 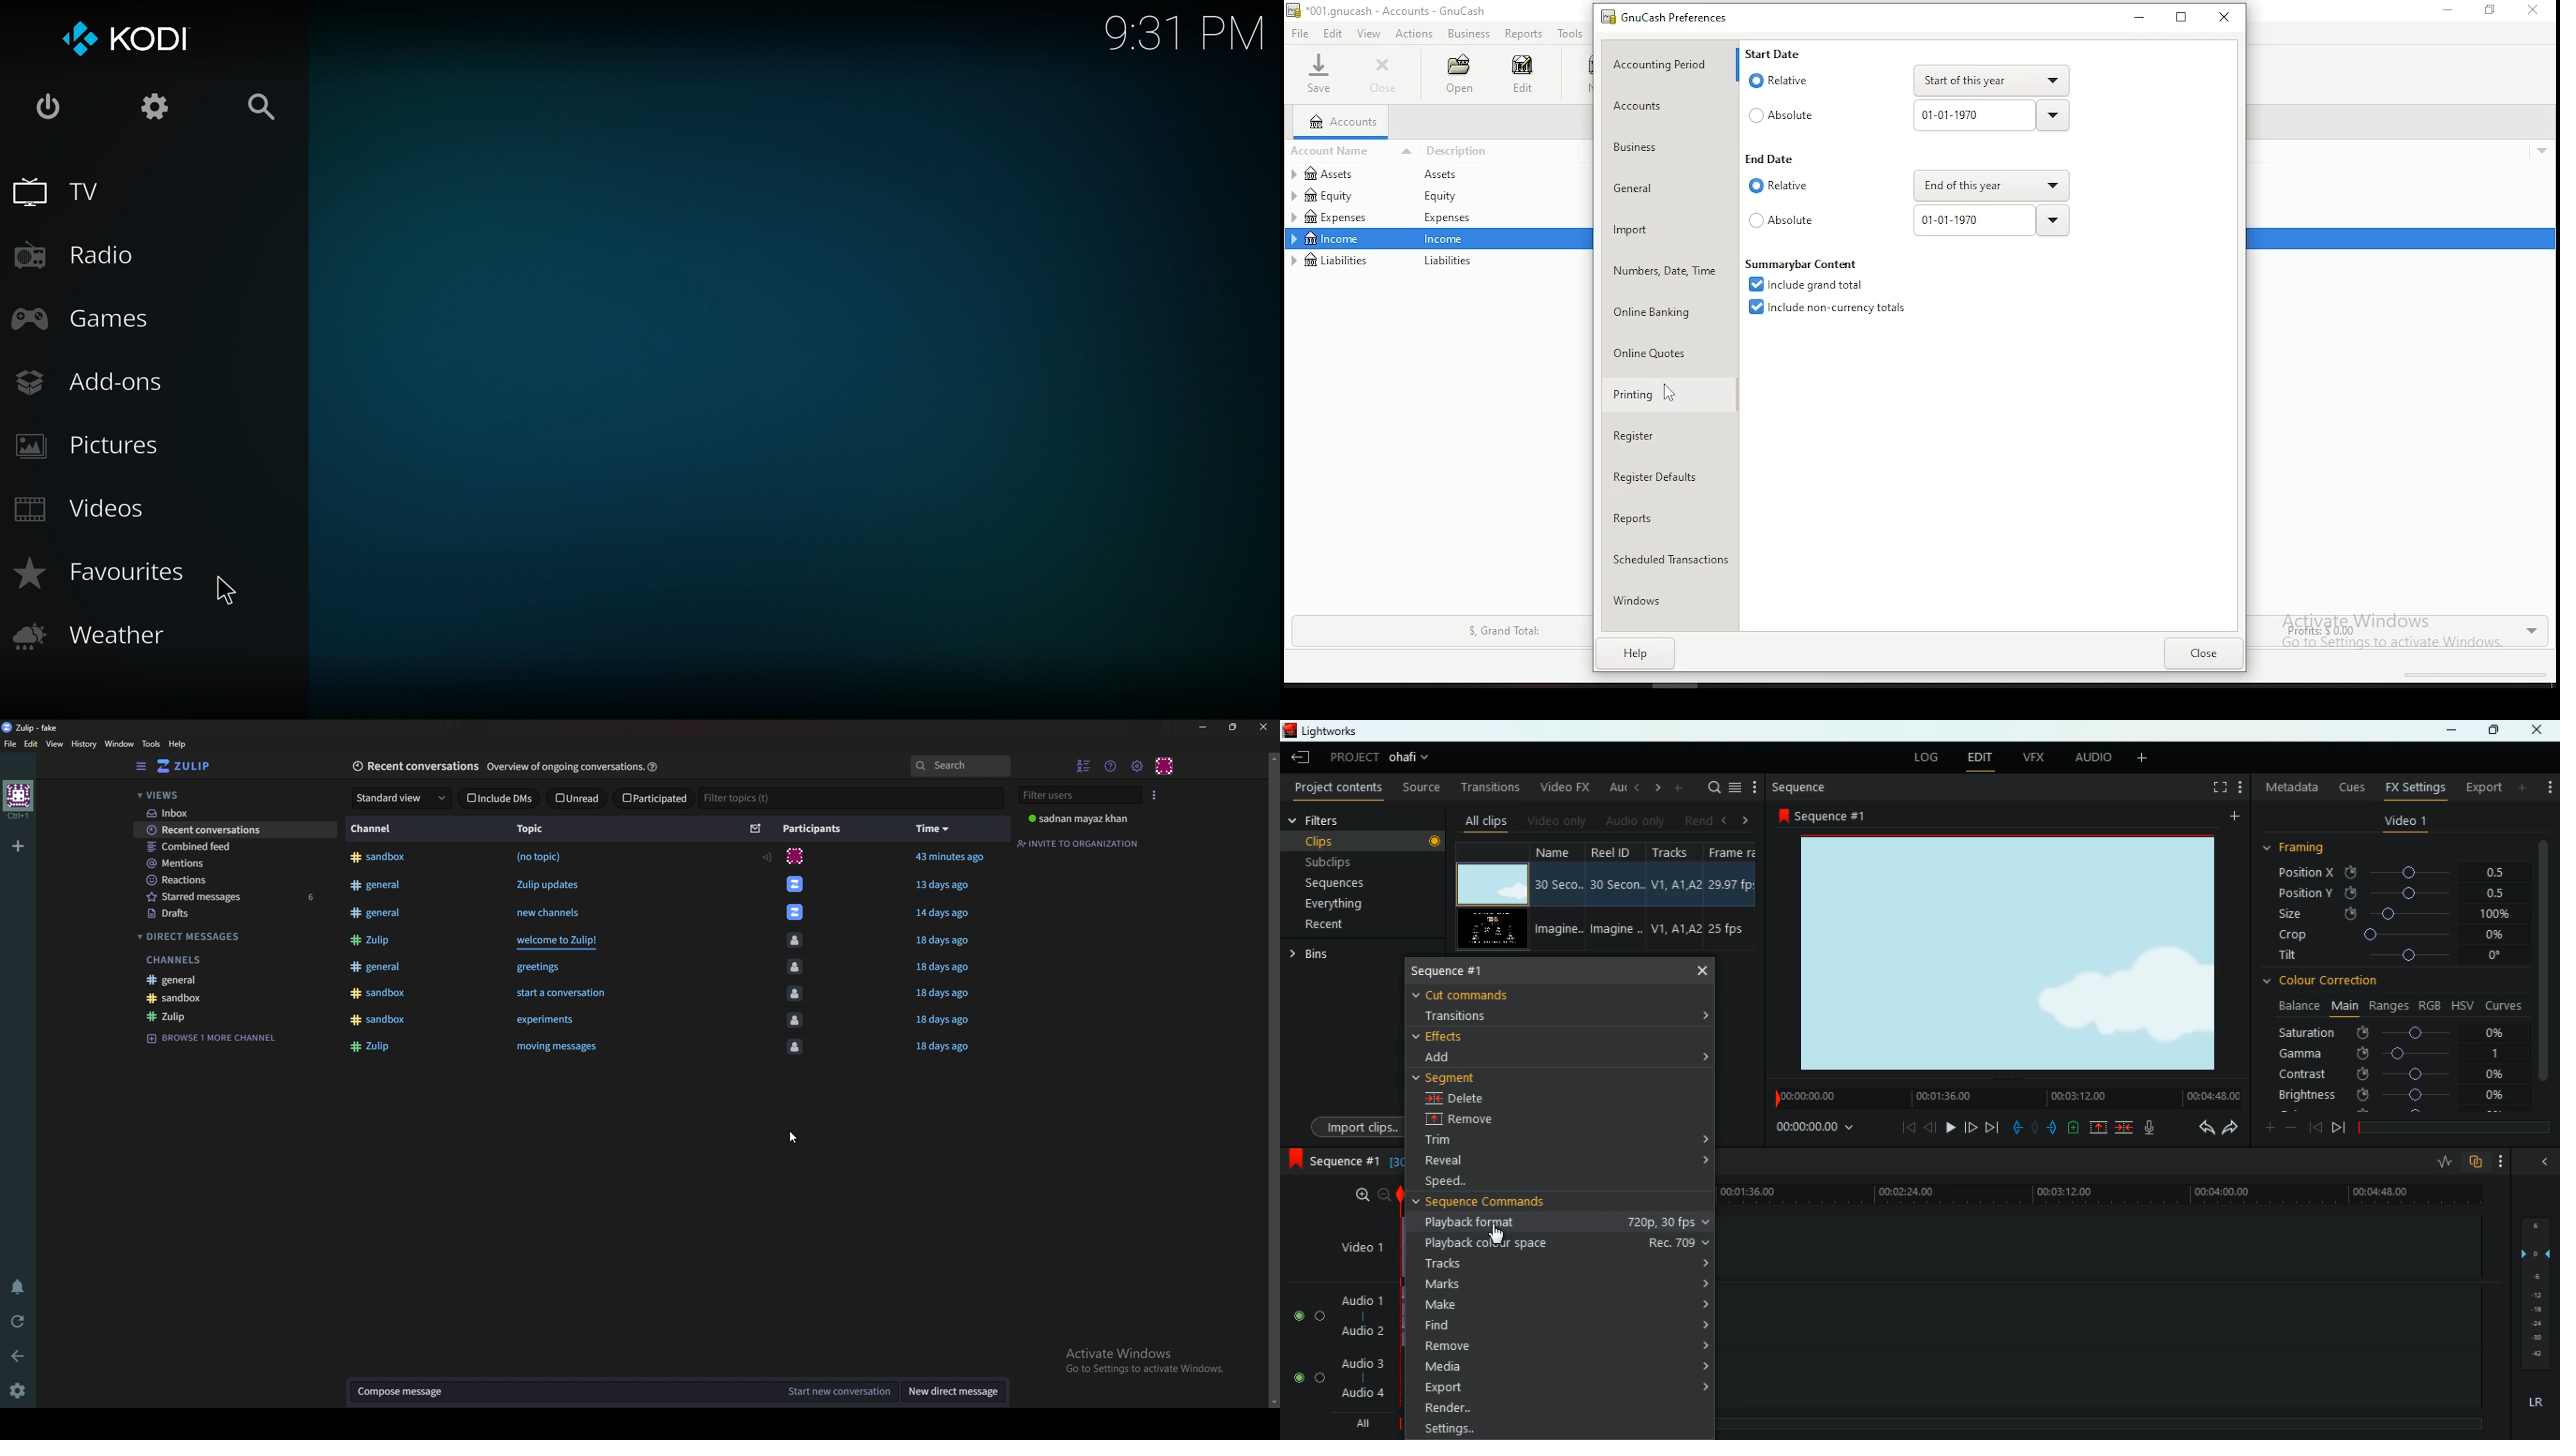 I want to click on 18 days ago, so click(x=947, y=995).